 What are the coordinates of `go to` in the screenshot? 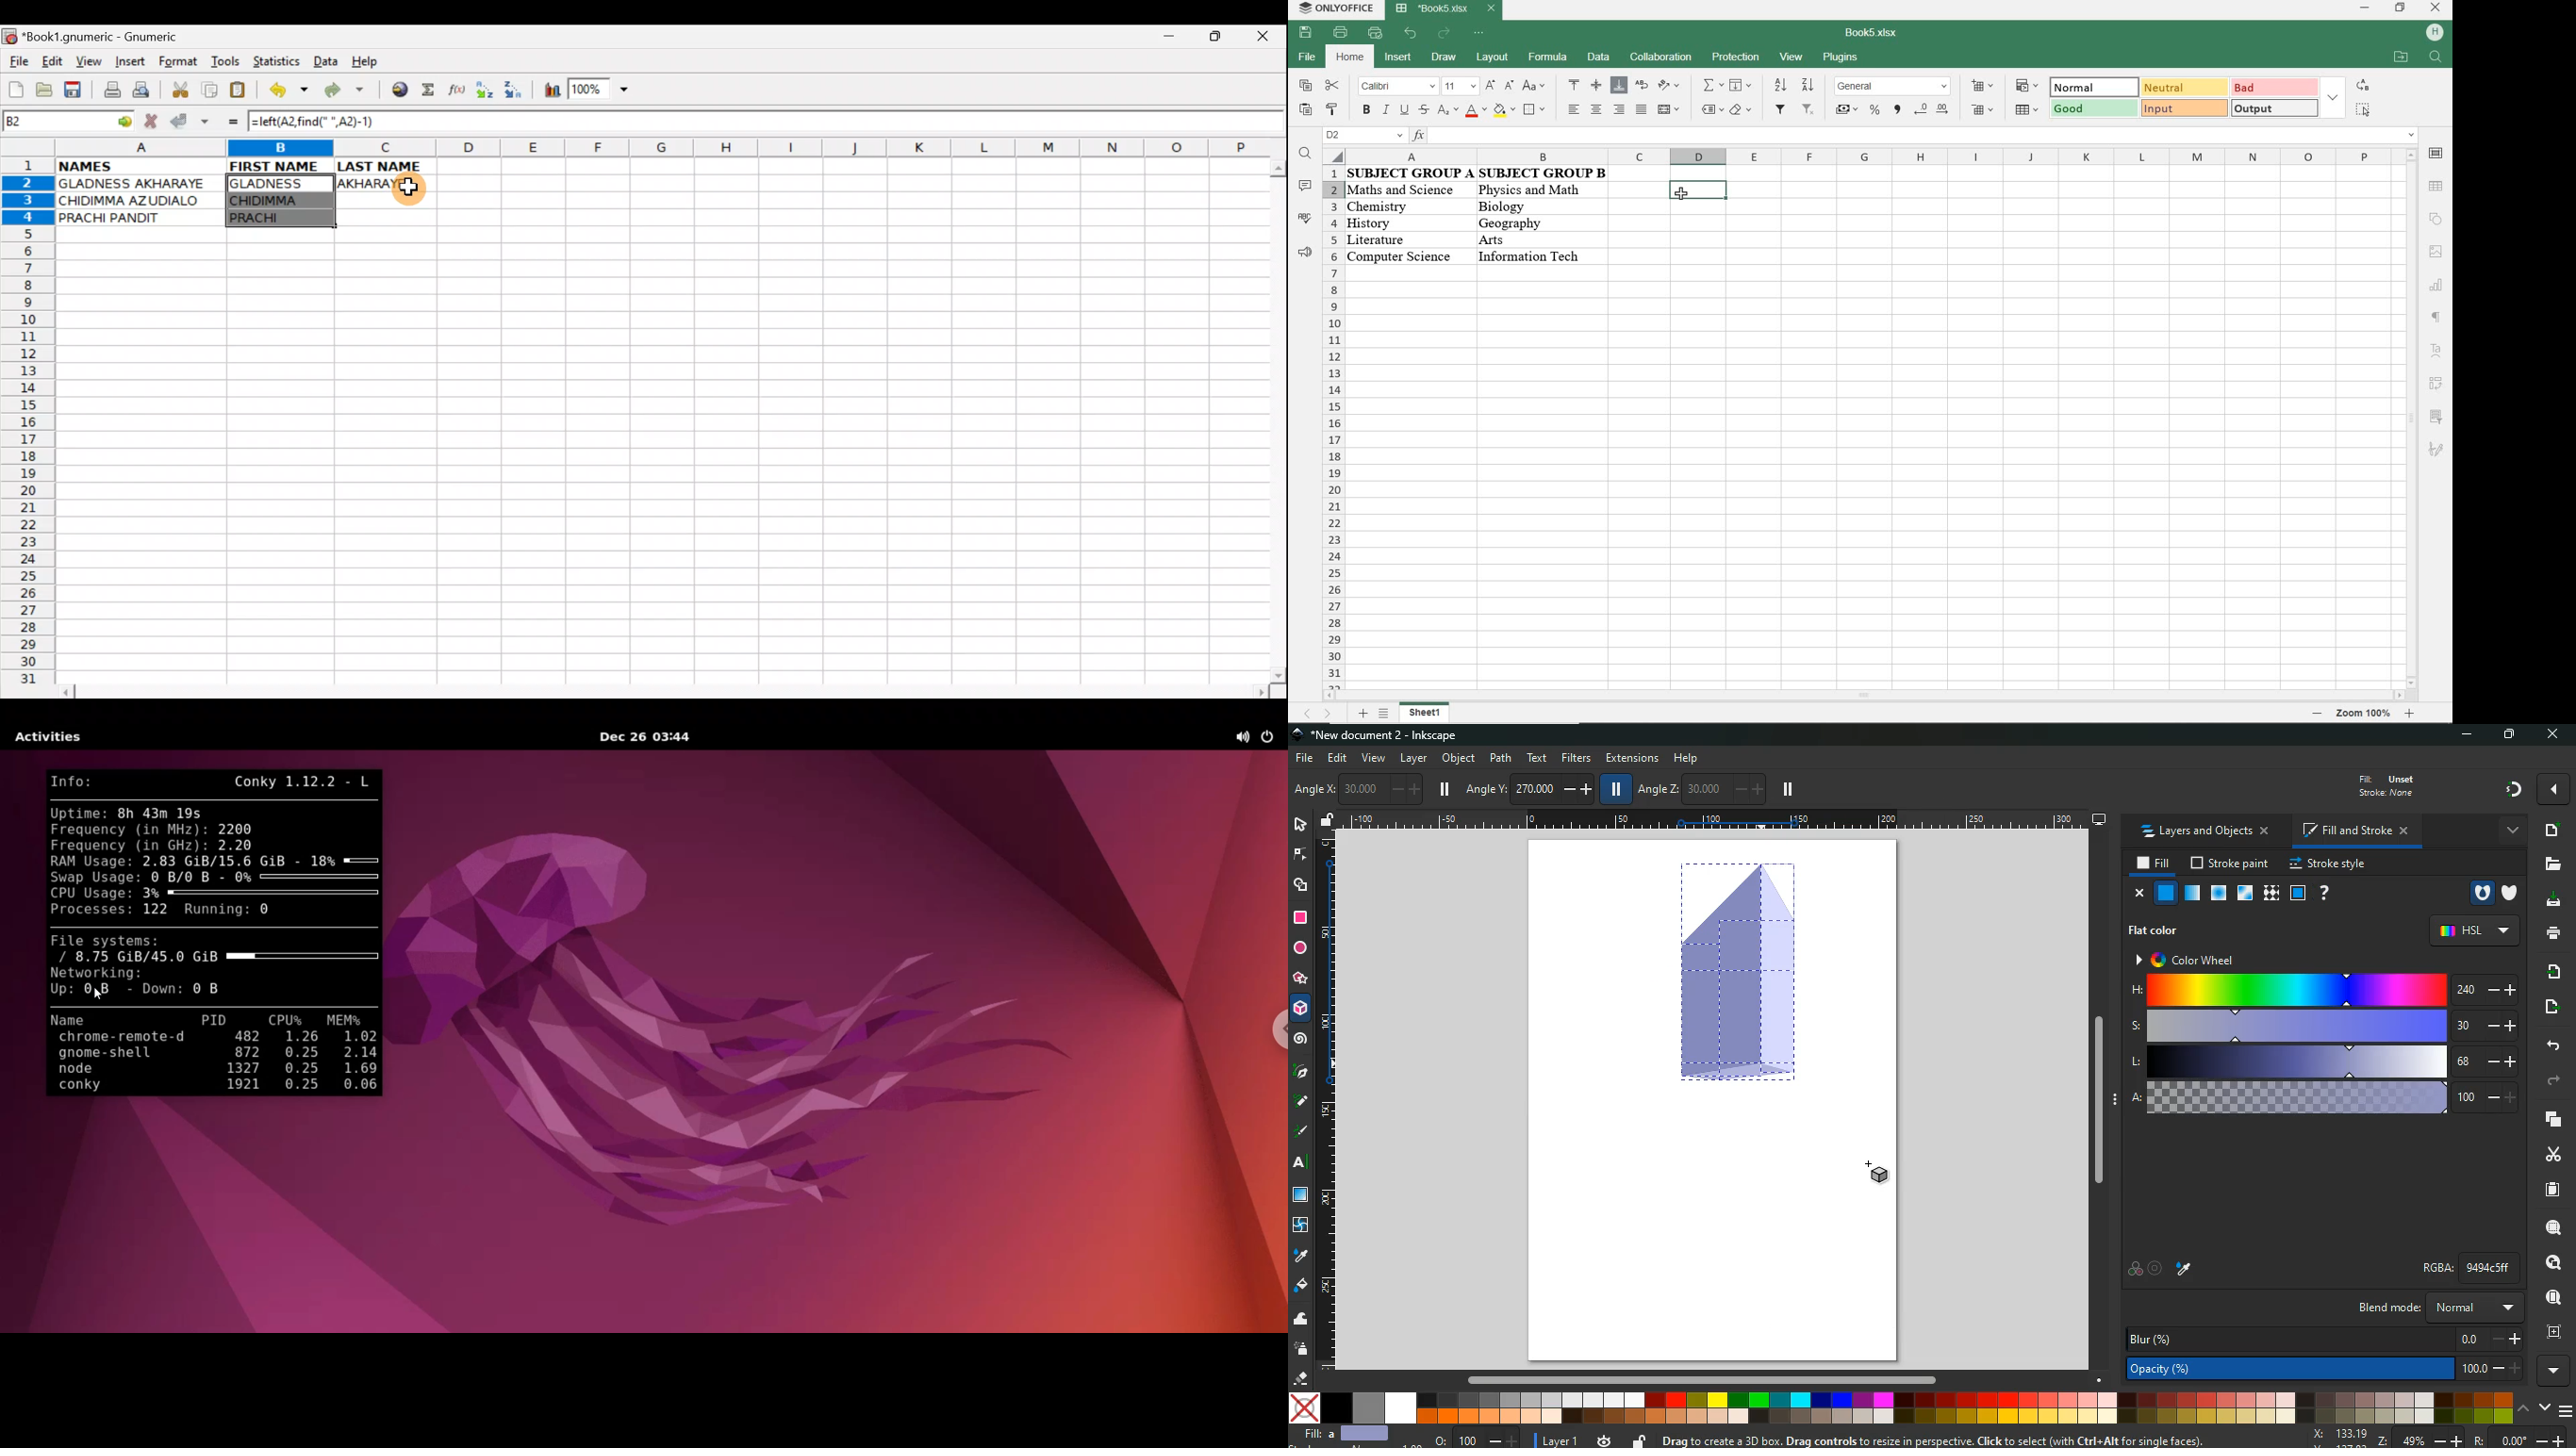 It's located at (123, 119).